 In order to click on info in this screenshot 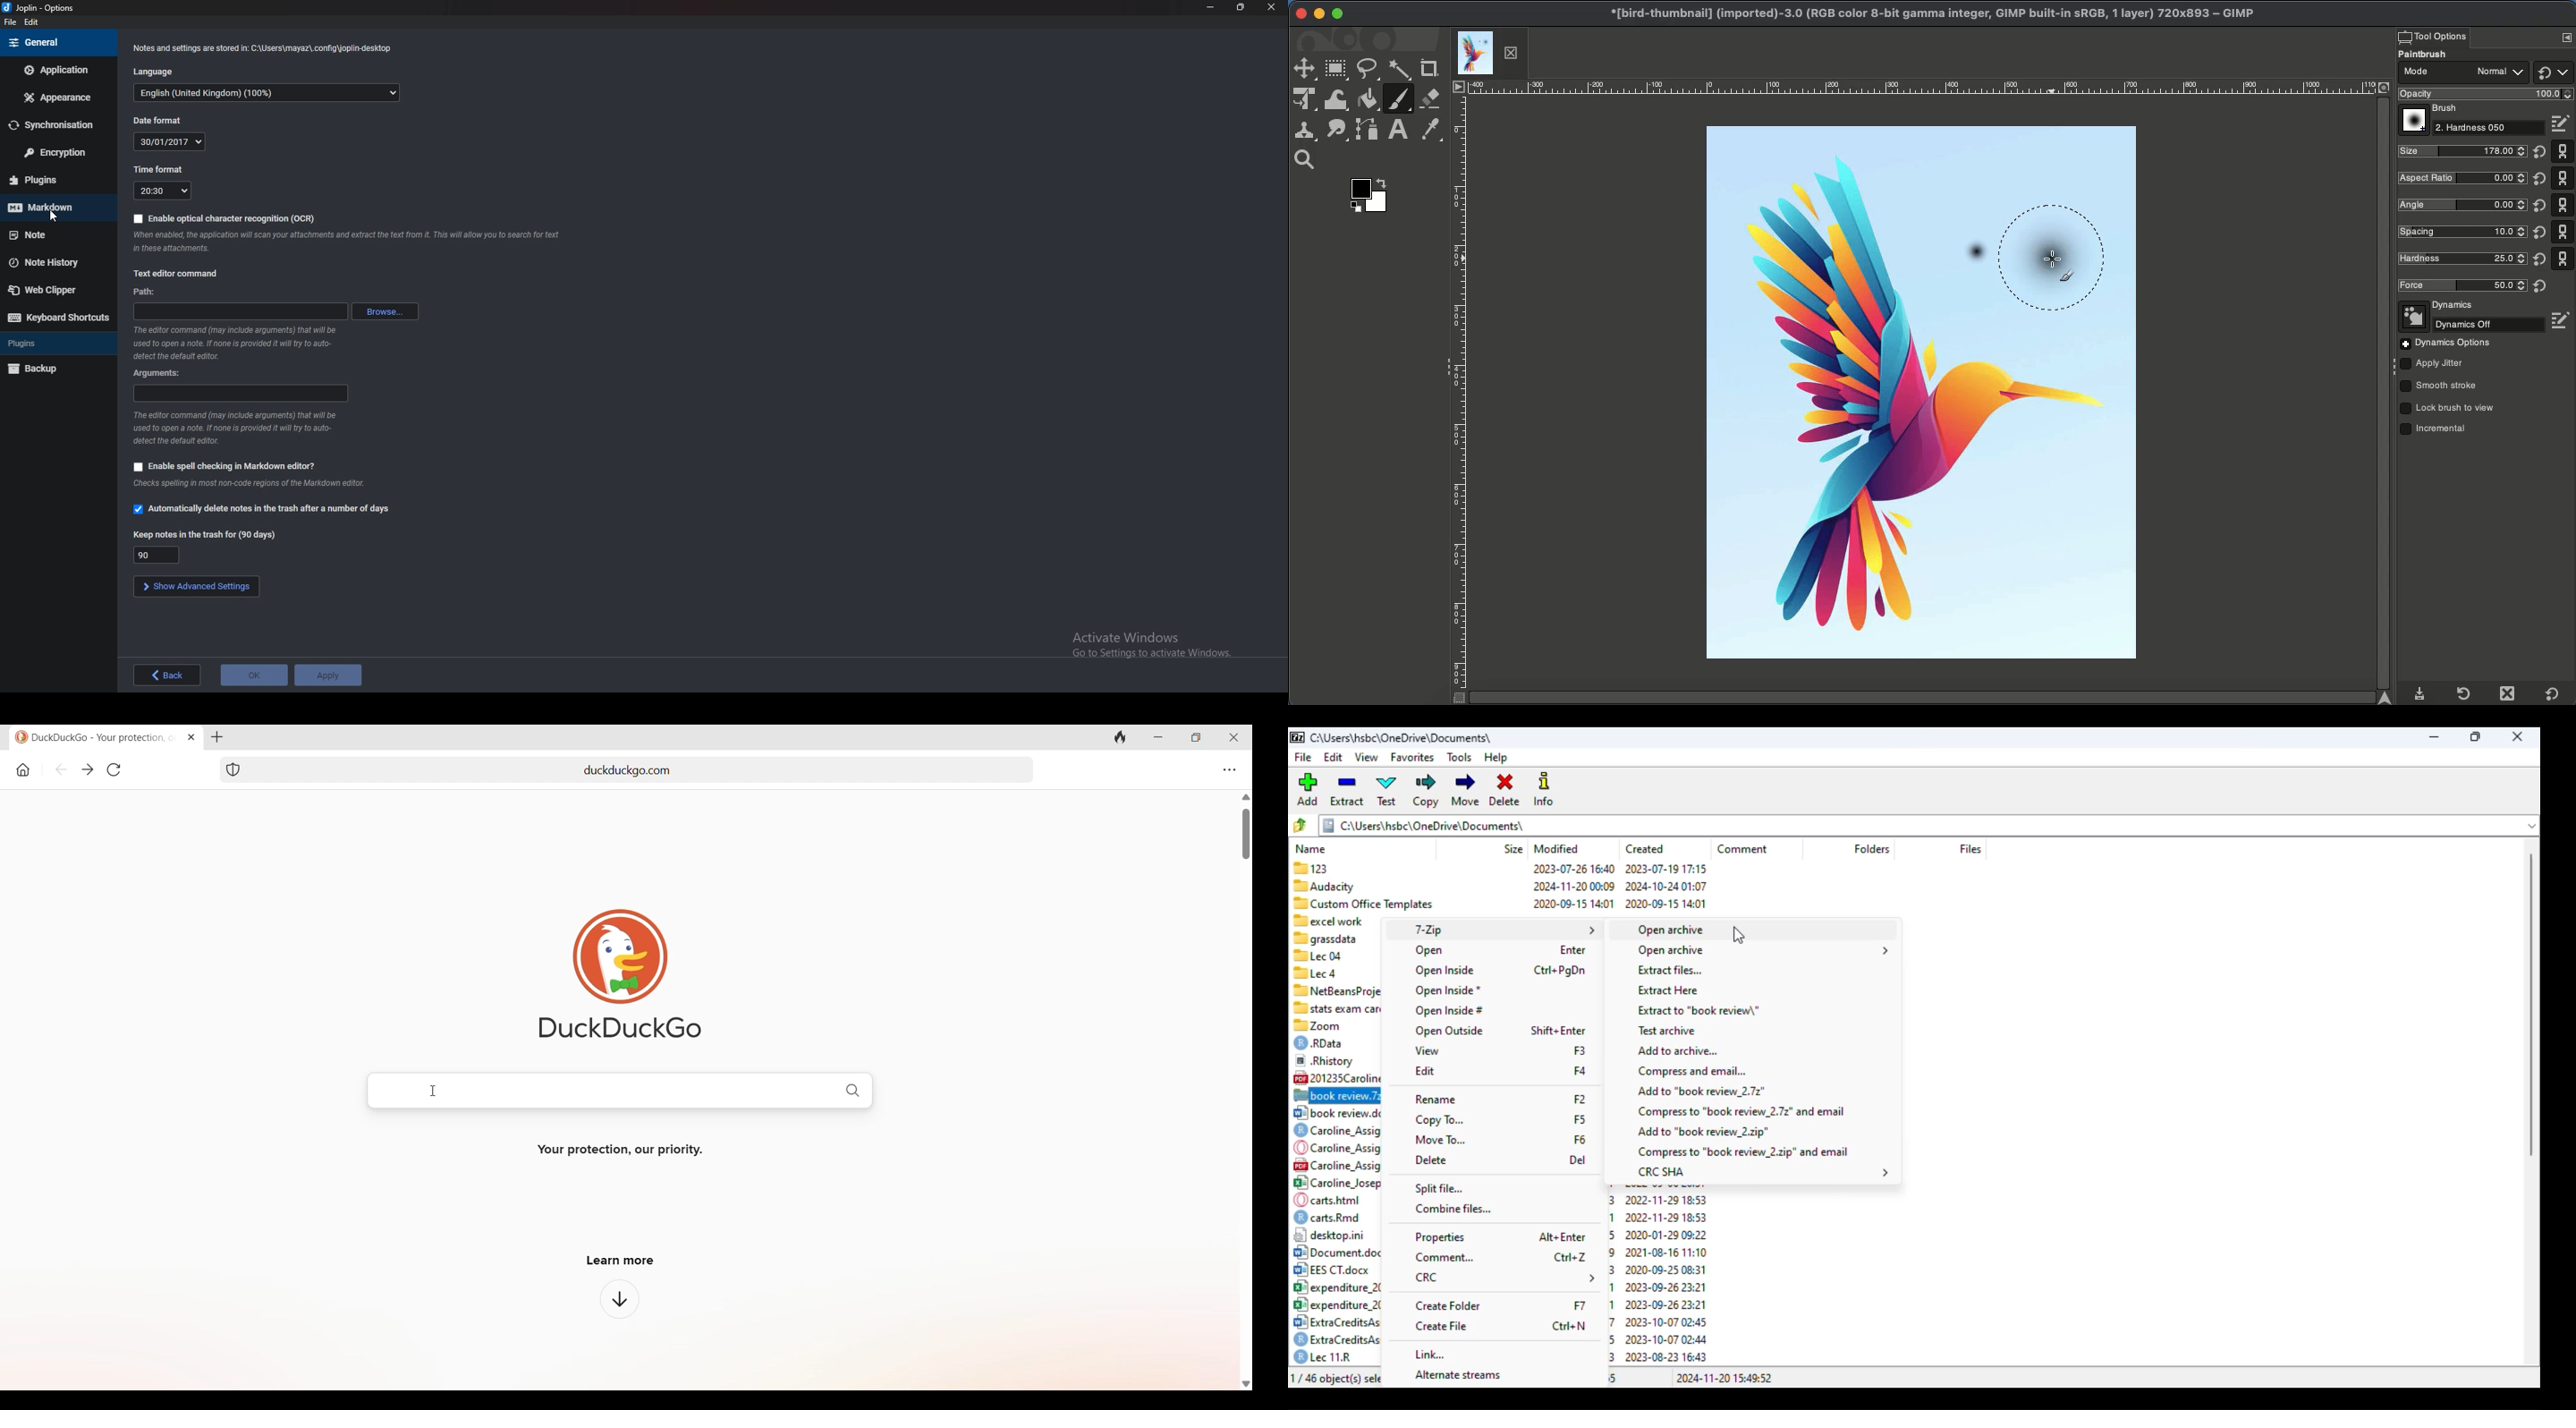, I will do `click(251, 484)`.